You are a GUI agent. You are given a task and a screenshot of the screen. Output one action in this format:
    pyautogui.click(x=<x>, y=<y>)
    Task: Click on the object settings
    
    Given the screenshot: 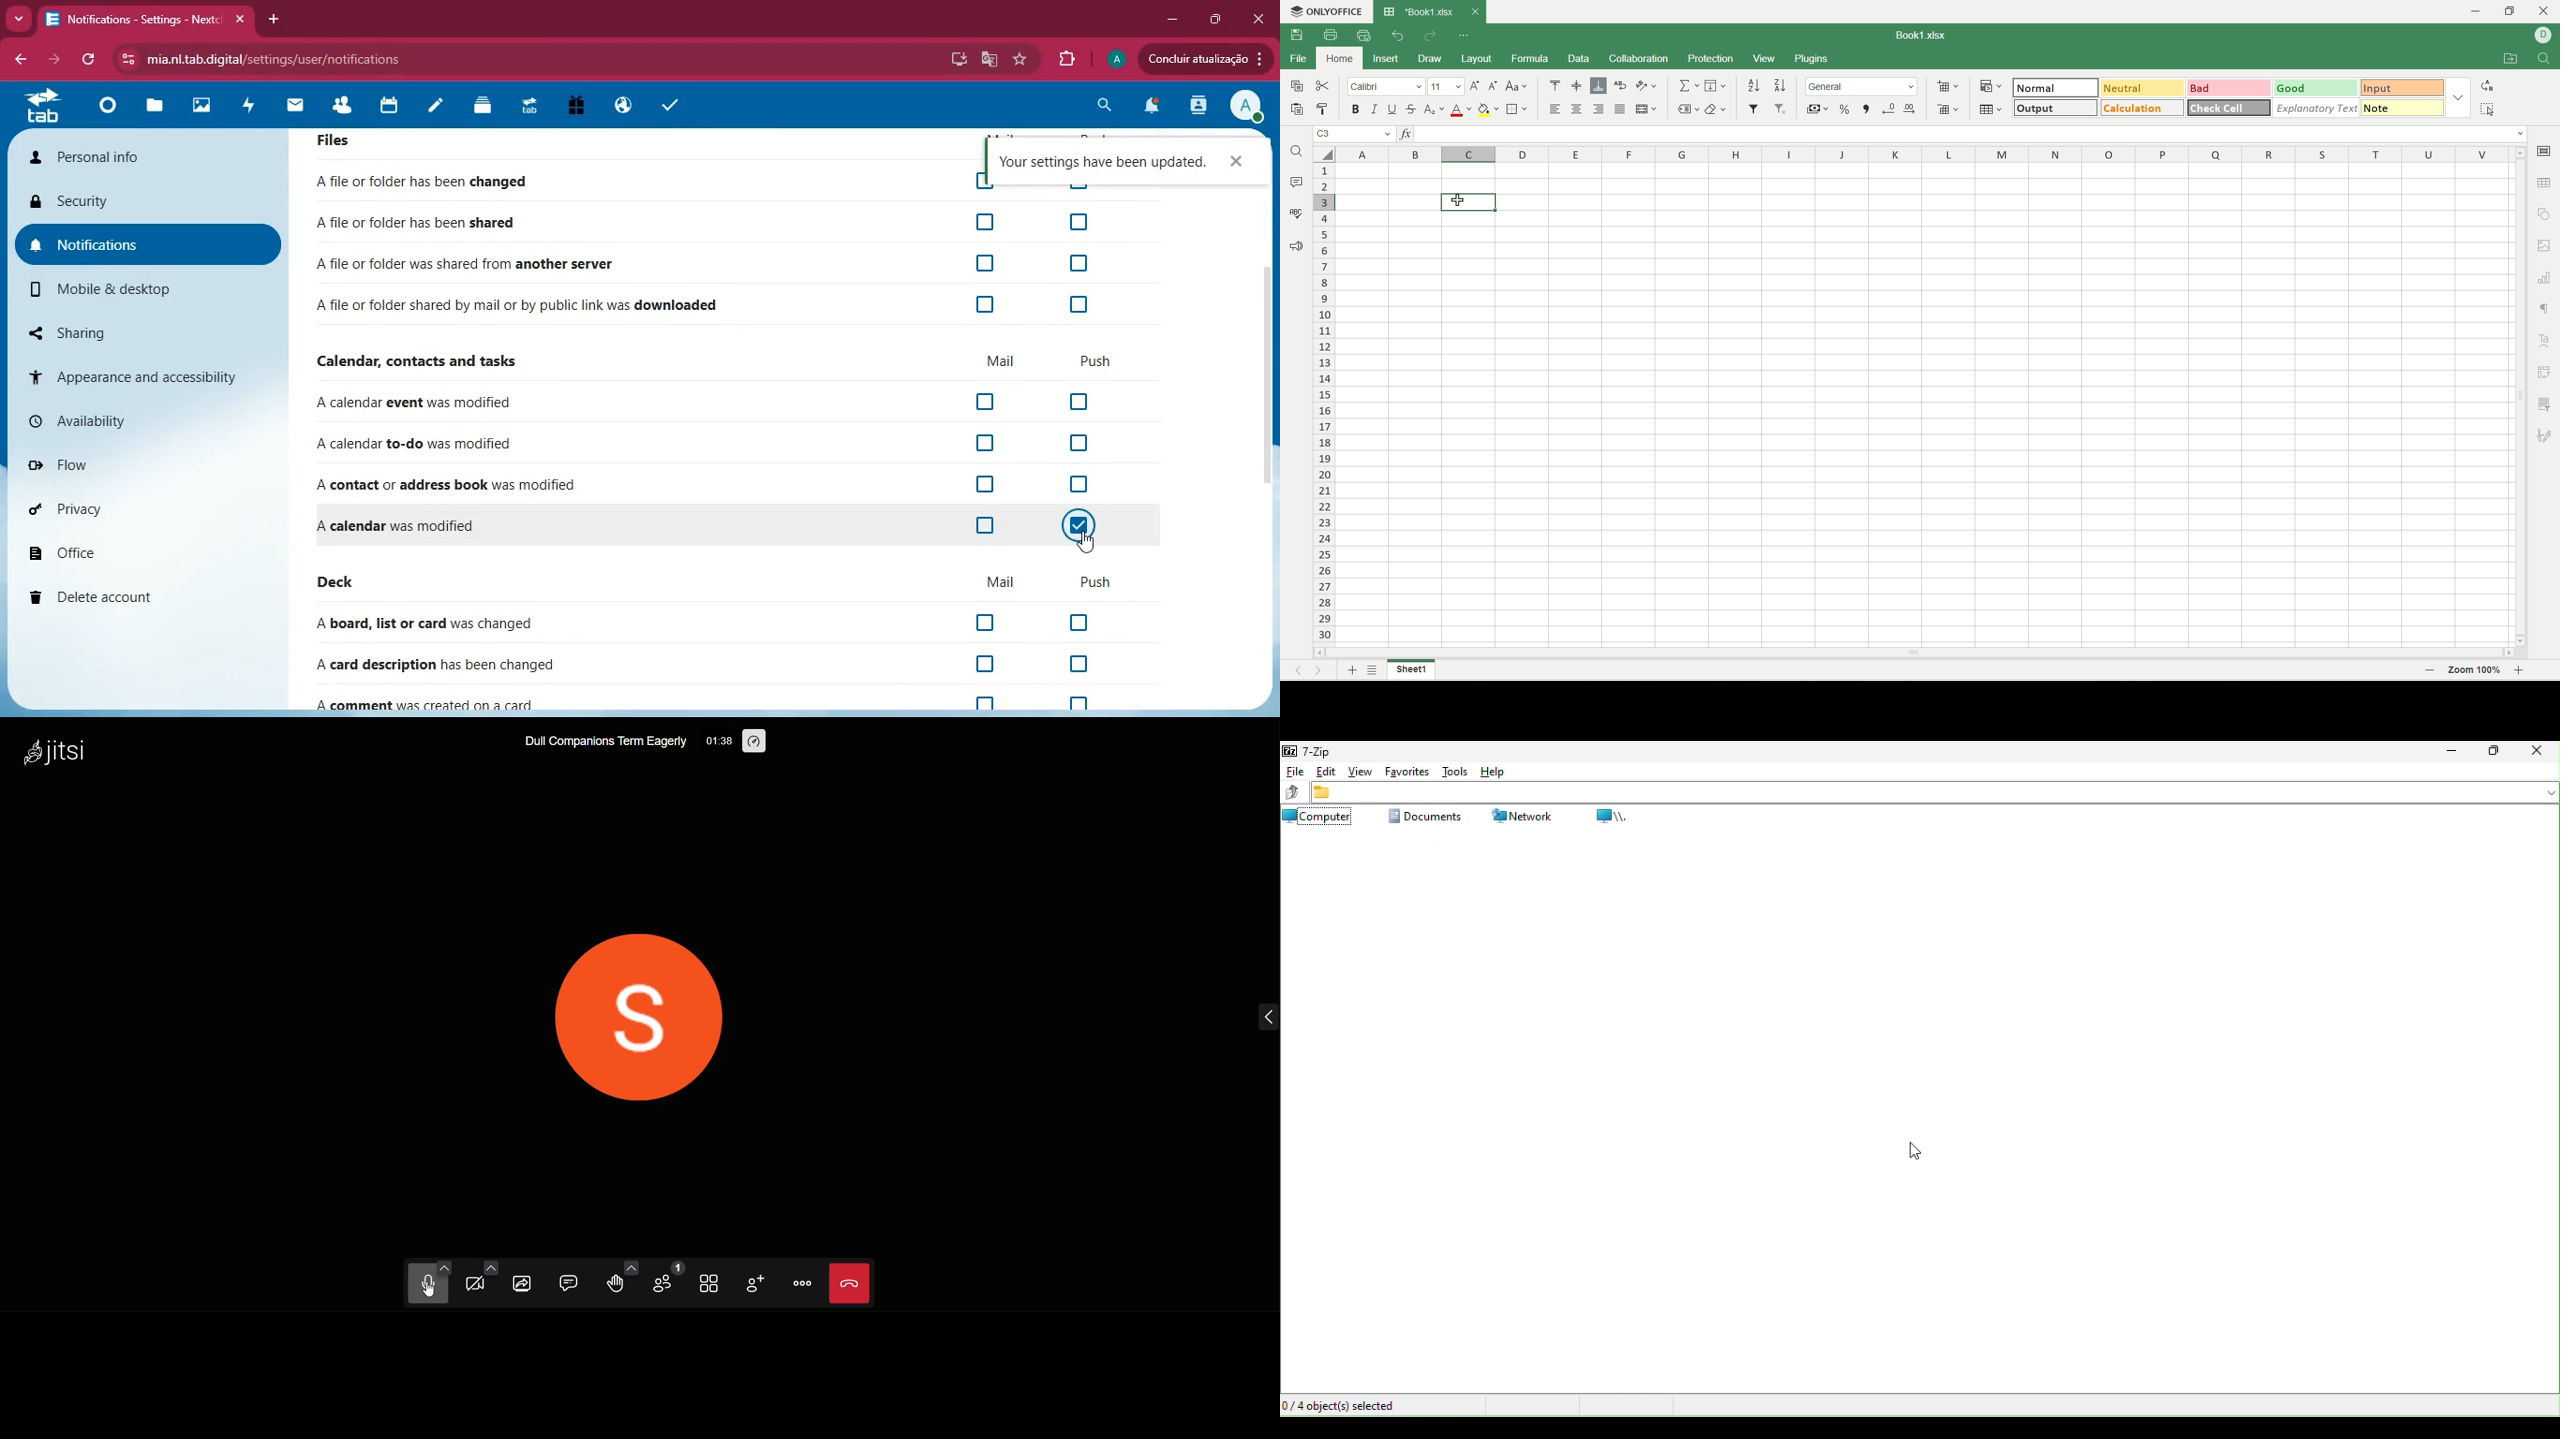 What is the action you would take?
    pyautogui.click(x=2545, y=216)
    